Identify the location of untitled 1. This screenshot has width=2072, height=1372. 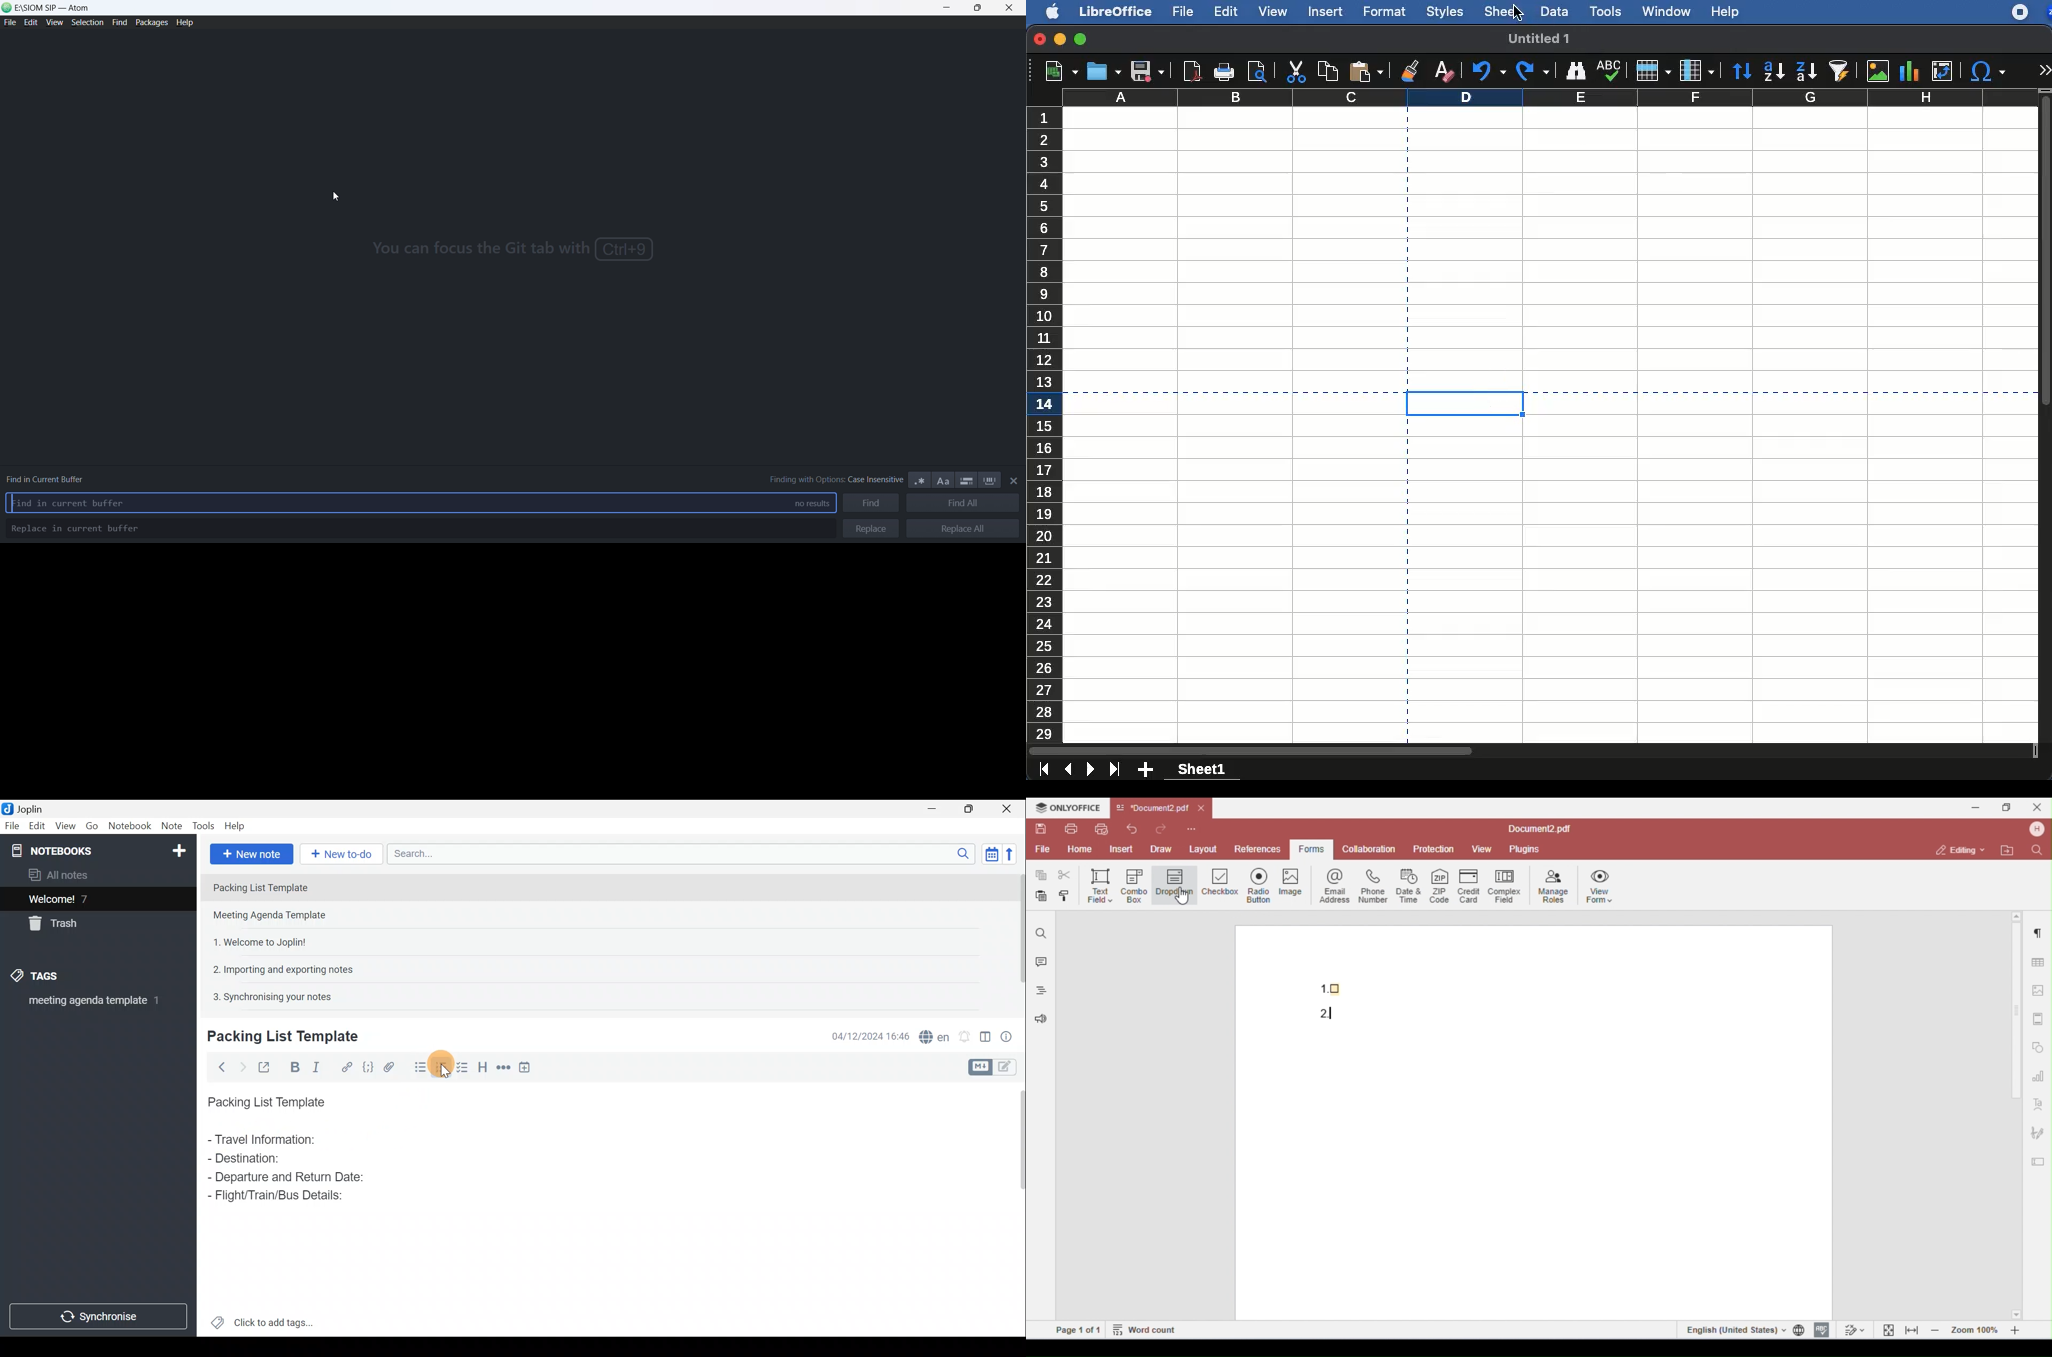
(1541, 39).